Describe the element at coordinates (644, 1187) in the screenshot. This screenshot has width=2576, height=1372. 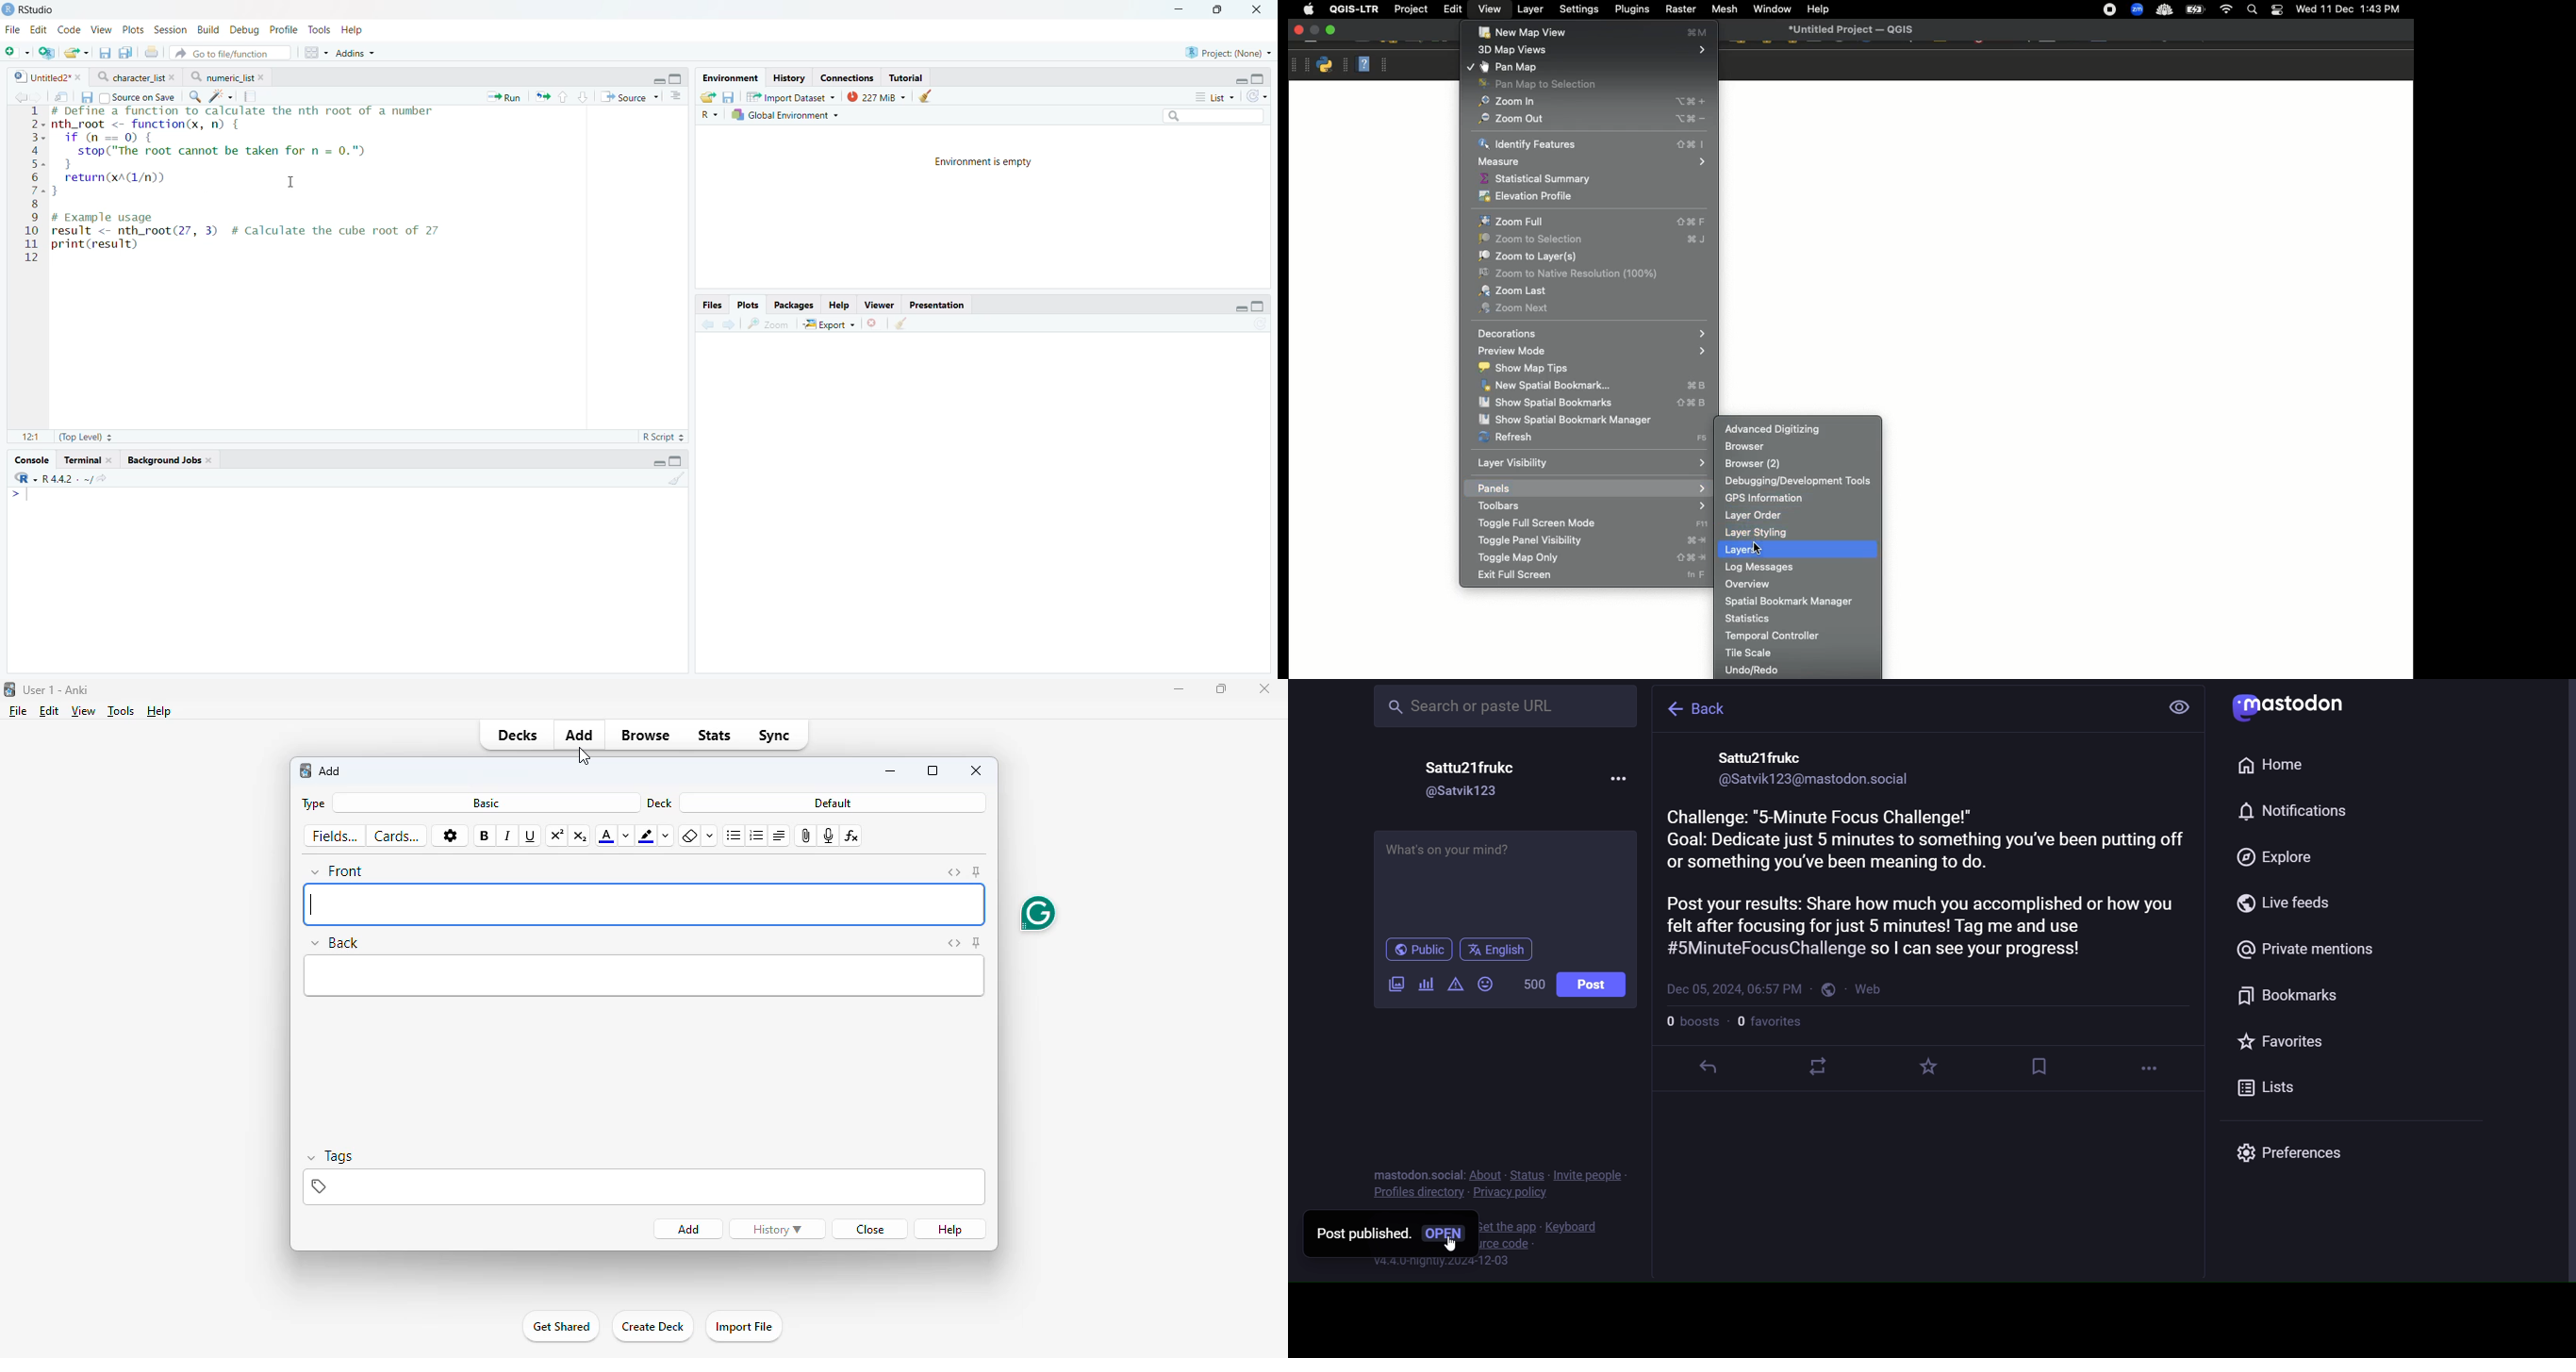
I see `tags` at that location.